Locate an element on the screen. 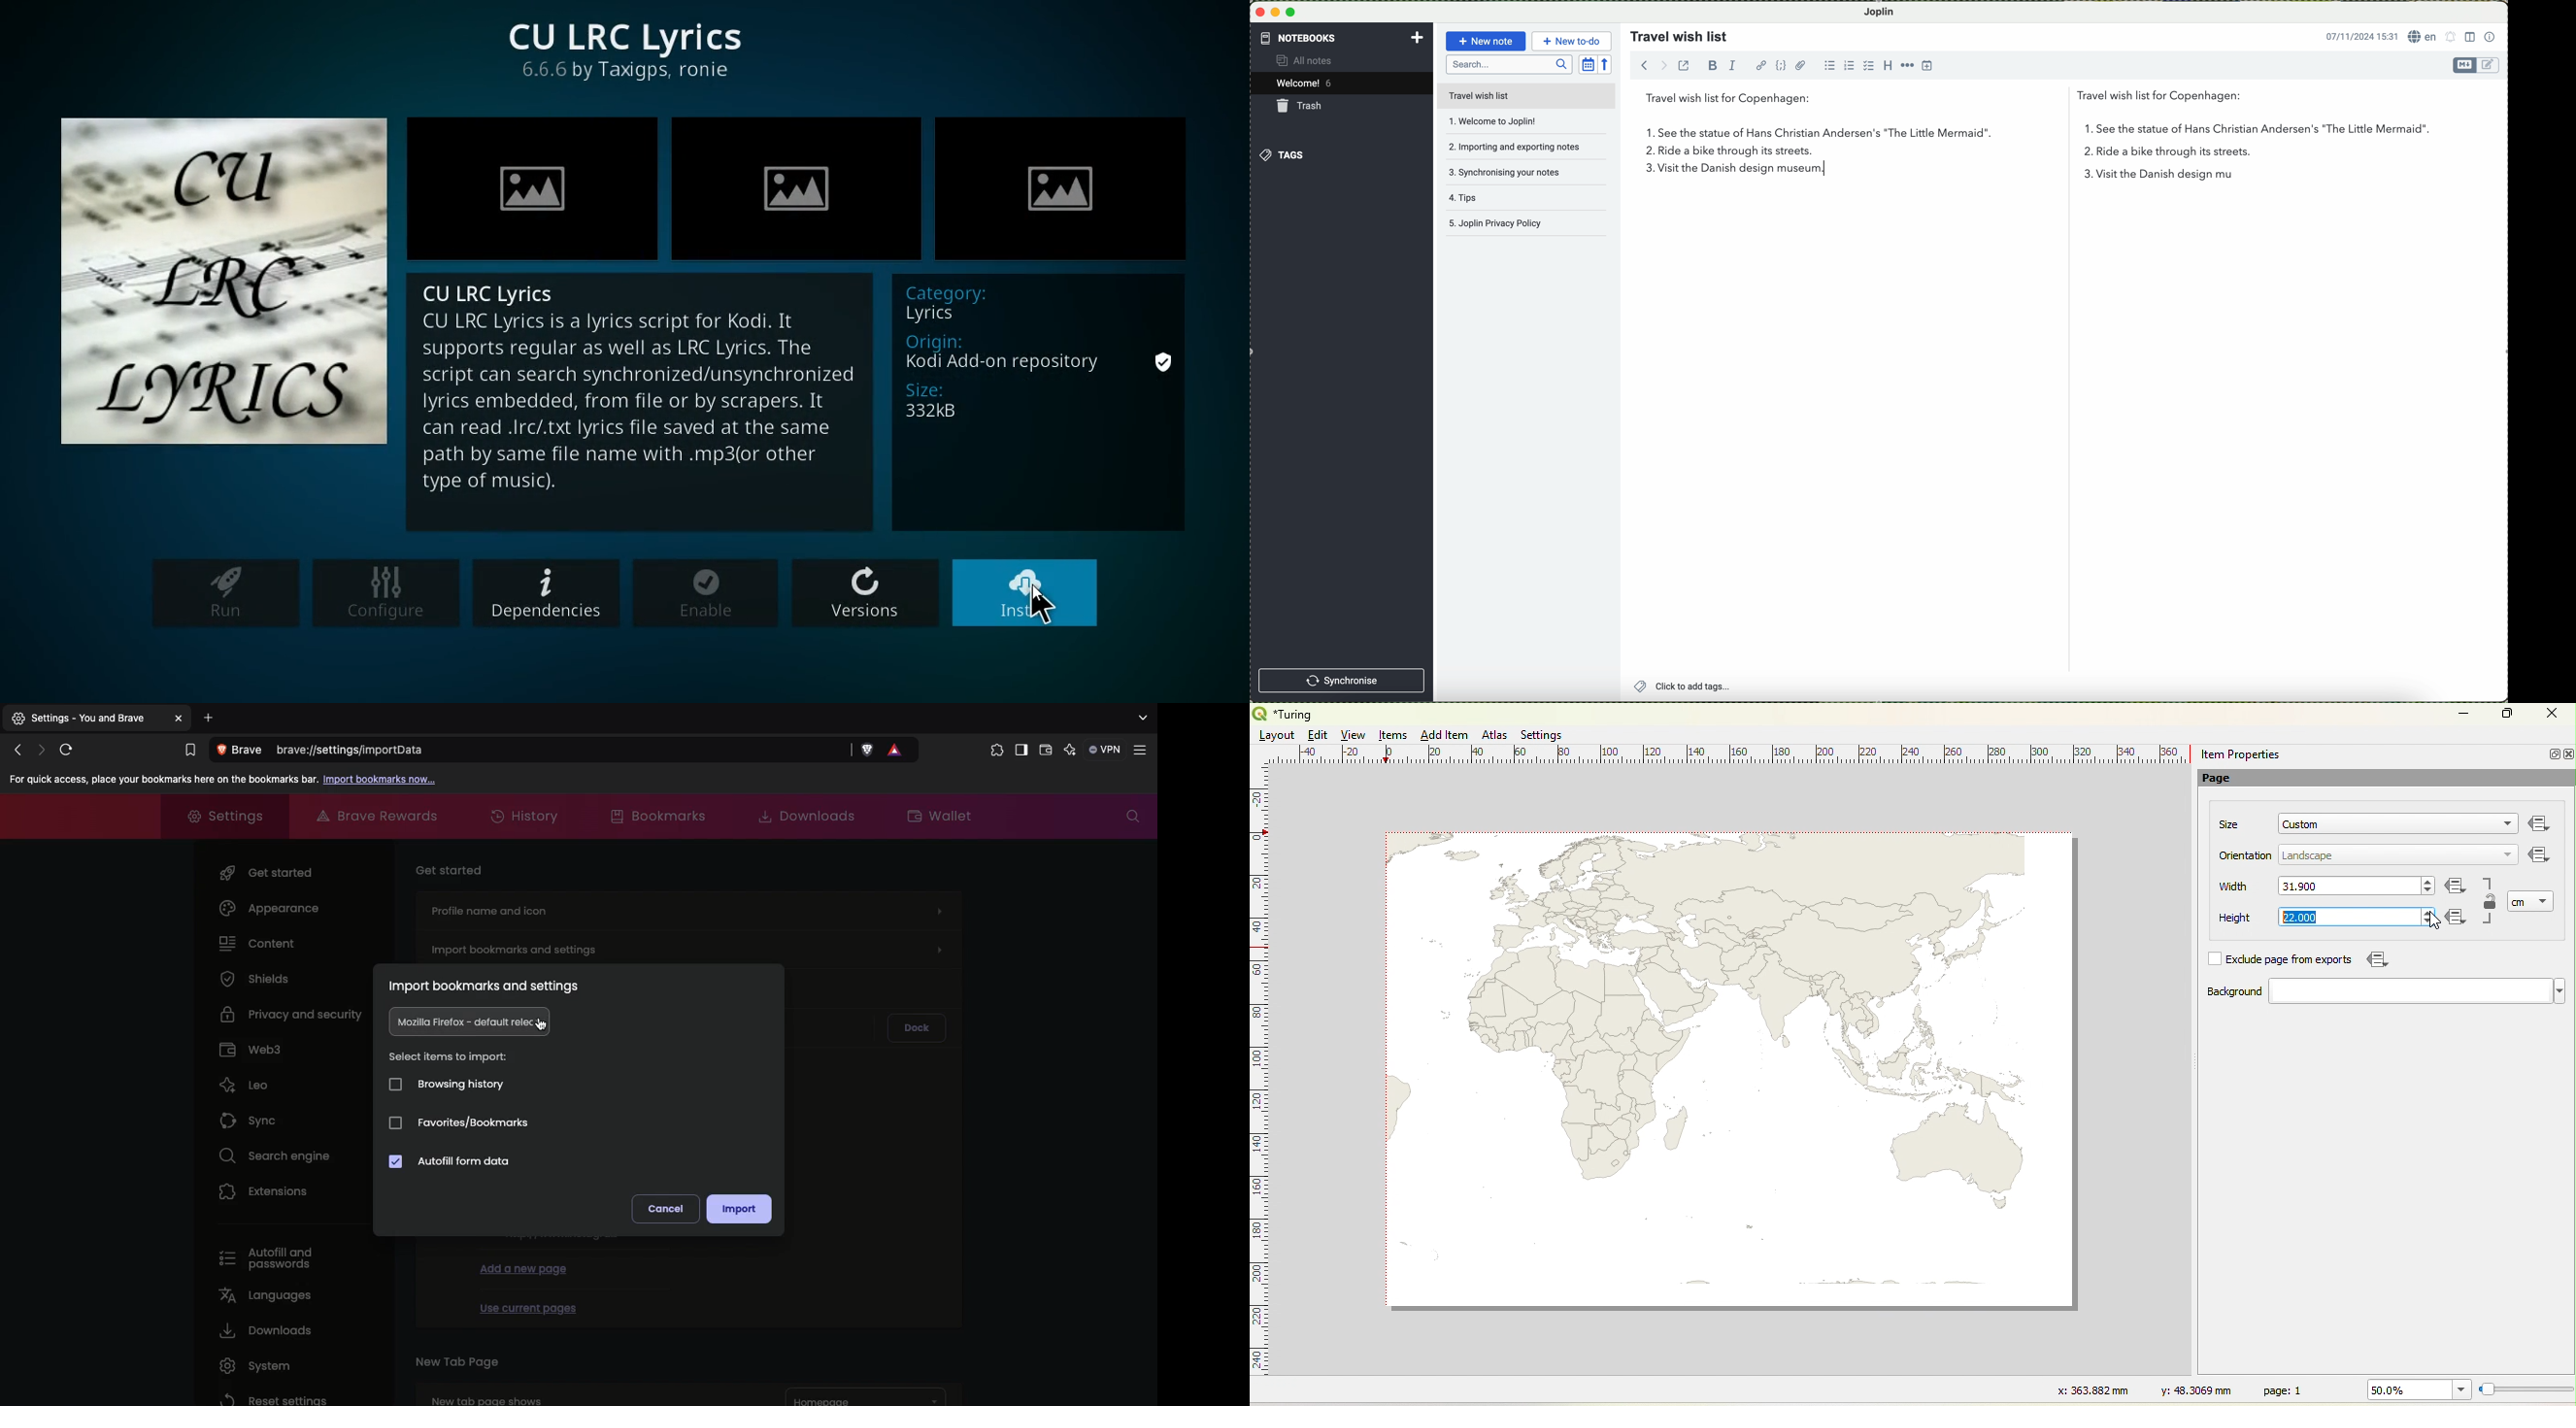 The height and width of the screenshot is (1428, 2576). language is located at coordinates (2423, 37).